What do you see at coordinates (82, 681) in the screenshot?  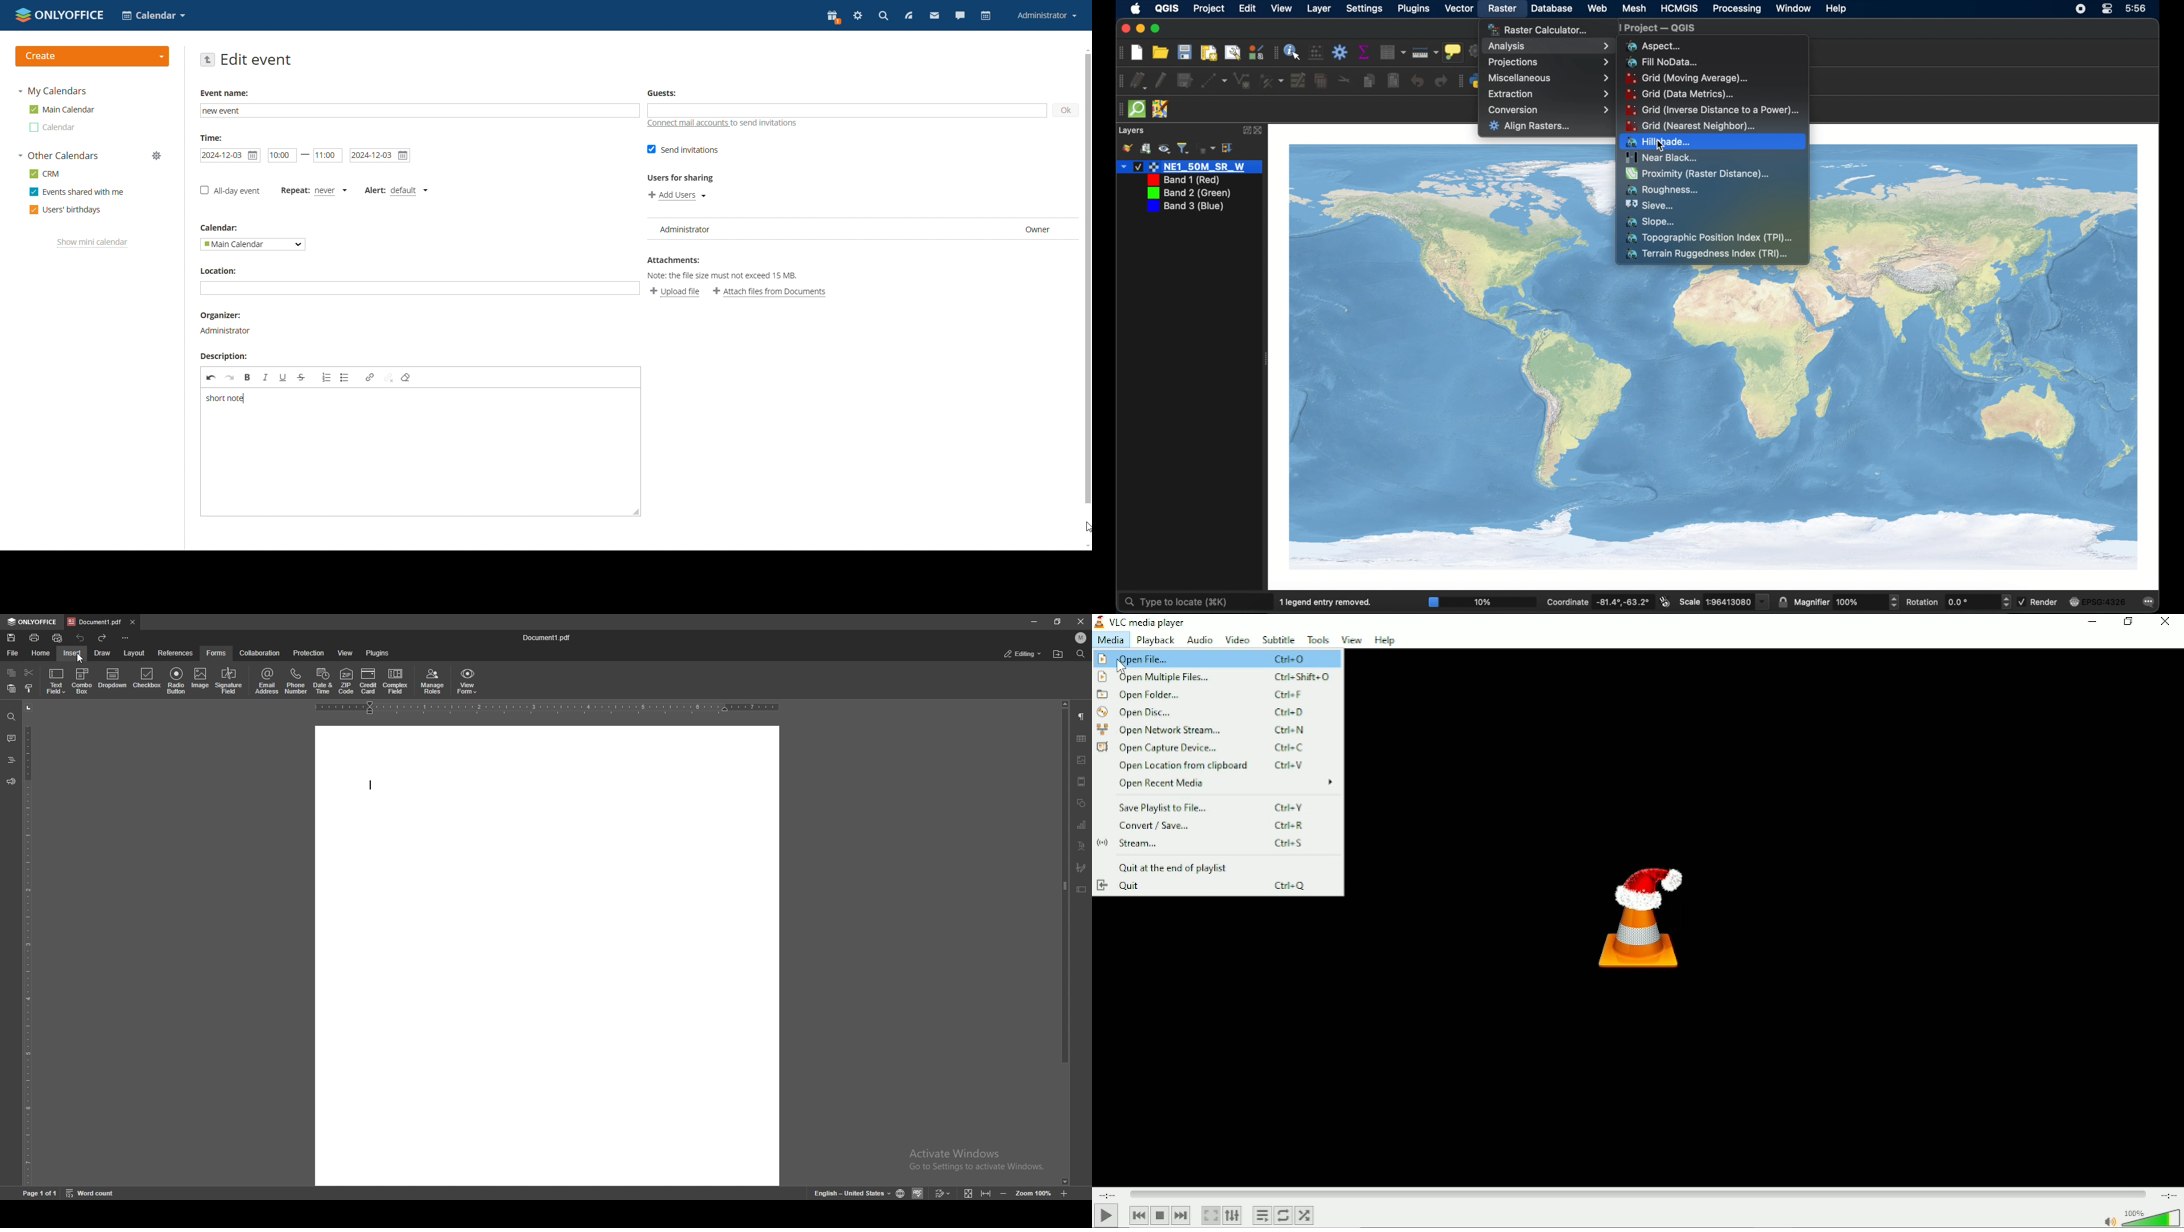 I see `combo box` at bounding box center [82, 681].